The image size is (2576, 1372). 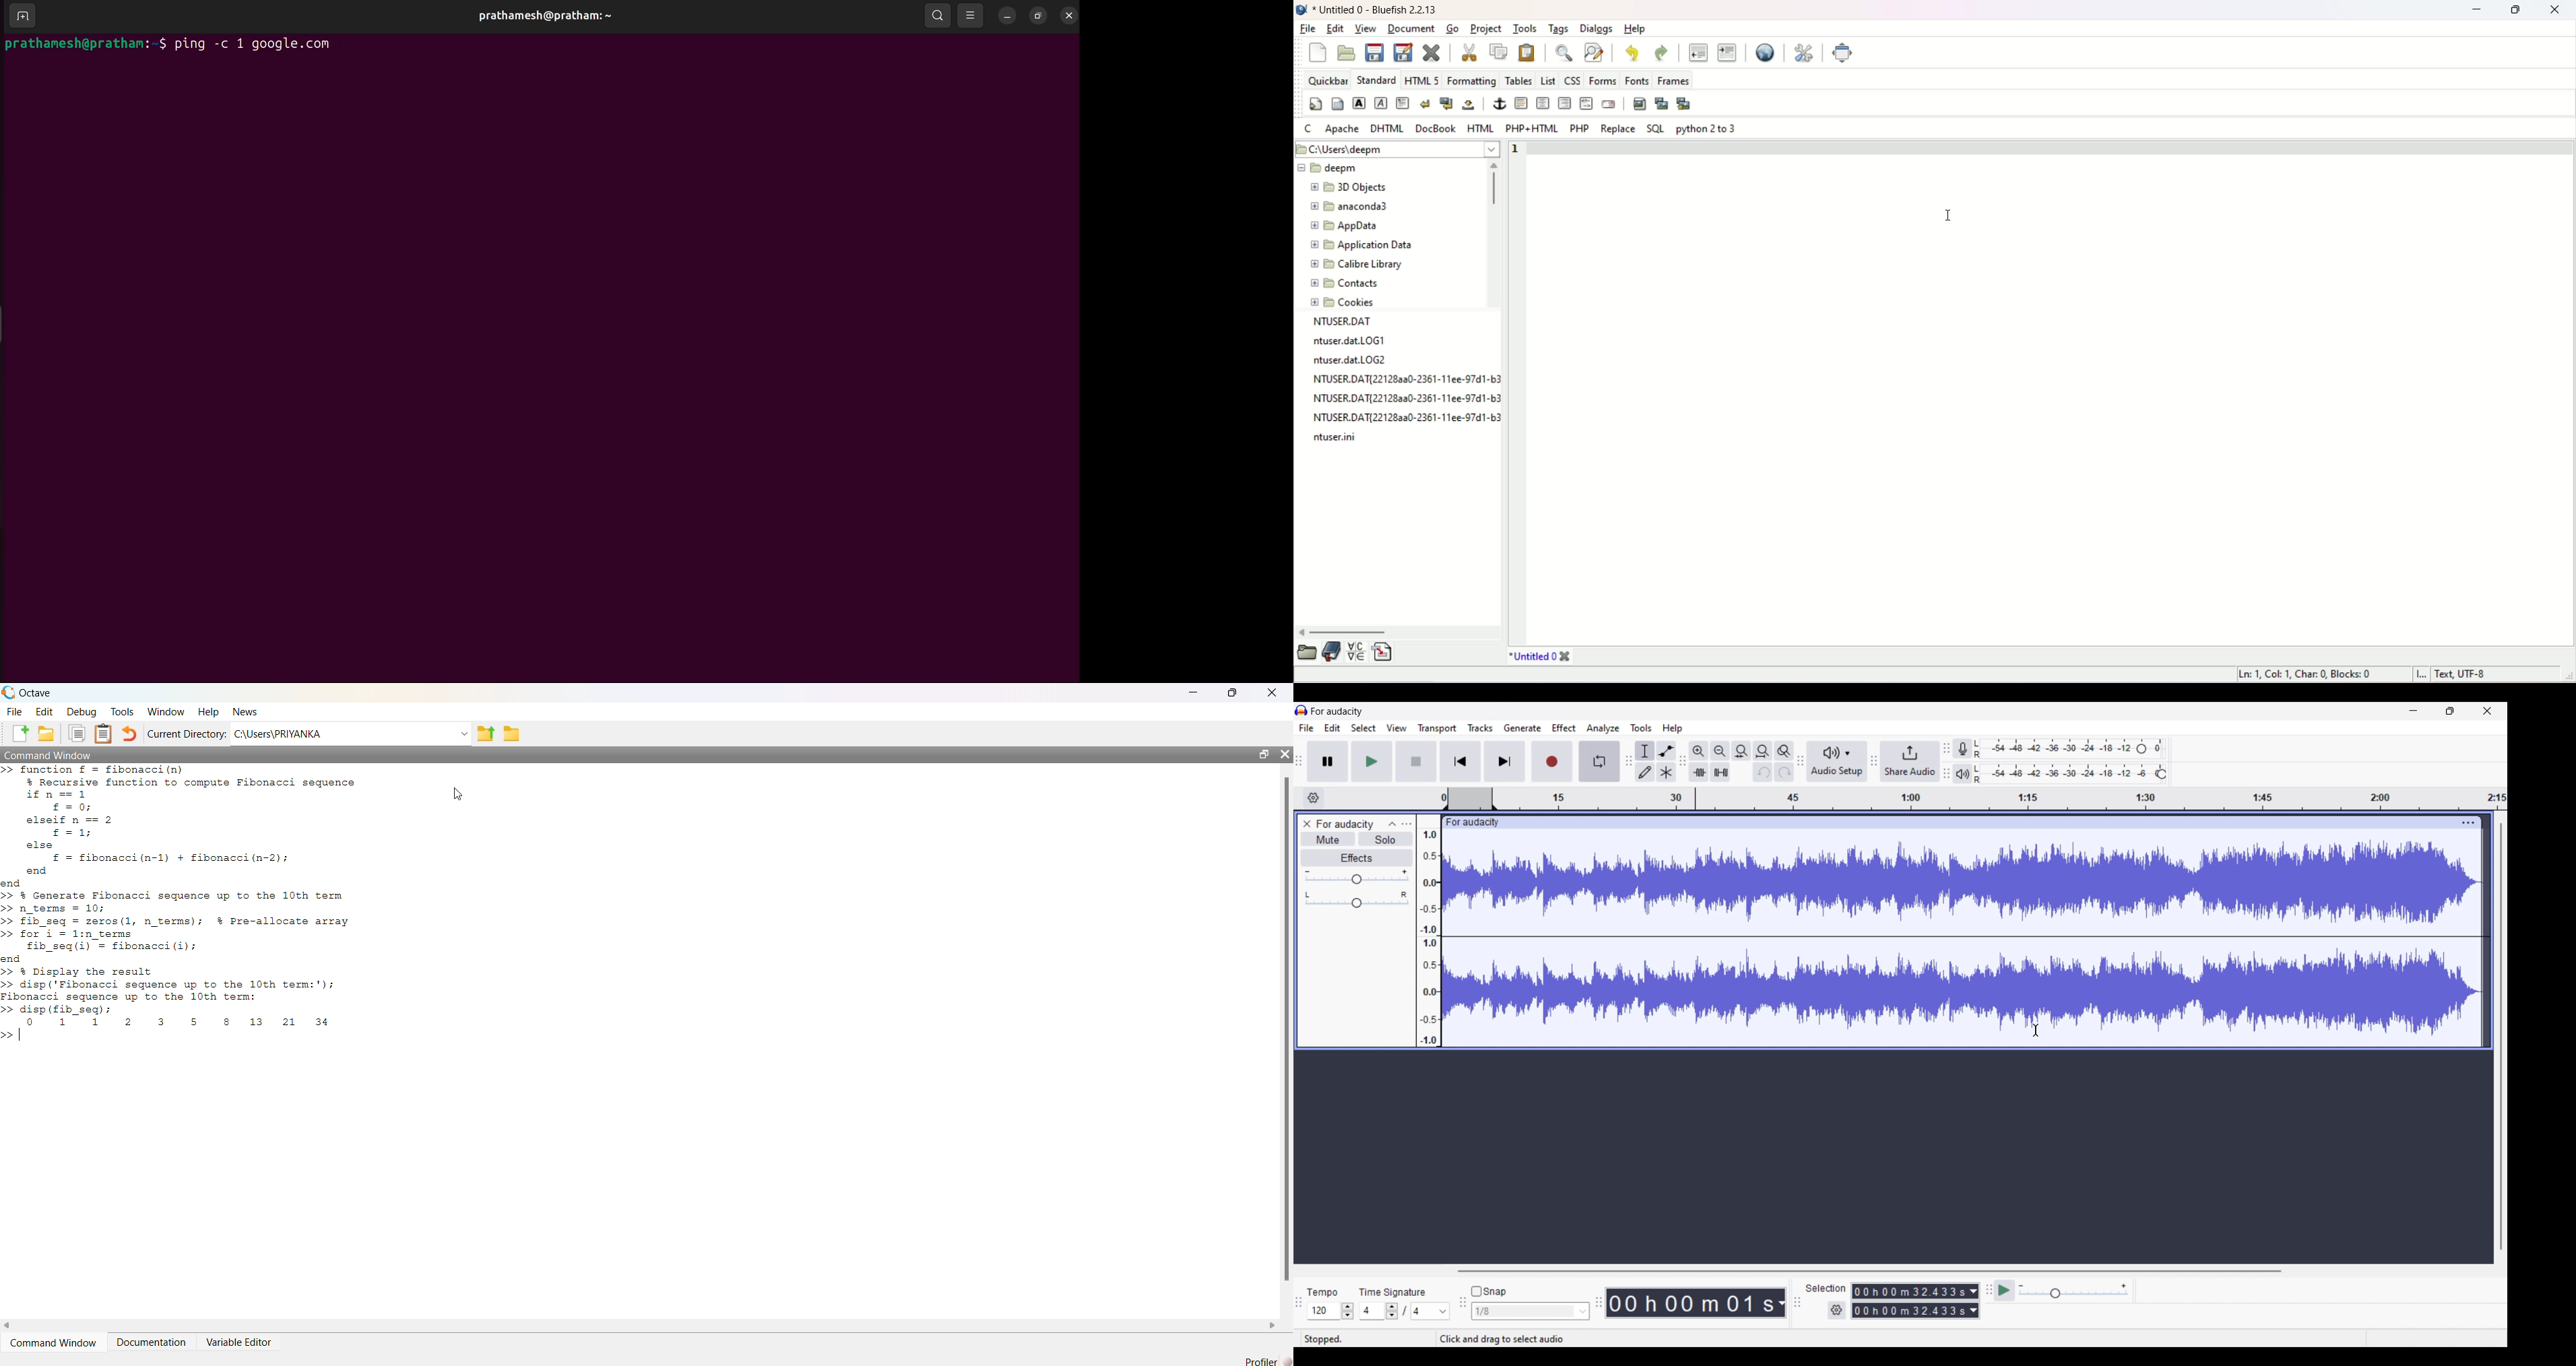 What do you see at coordinates (2469, 823) in the screenshot?
I see `Track settings ` at bounding box center [2469, 823].